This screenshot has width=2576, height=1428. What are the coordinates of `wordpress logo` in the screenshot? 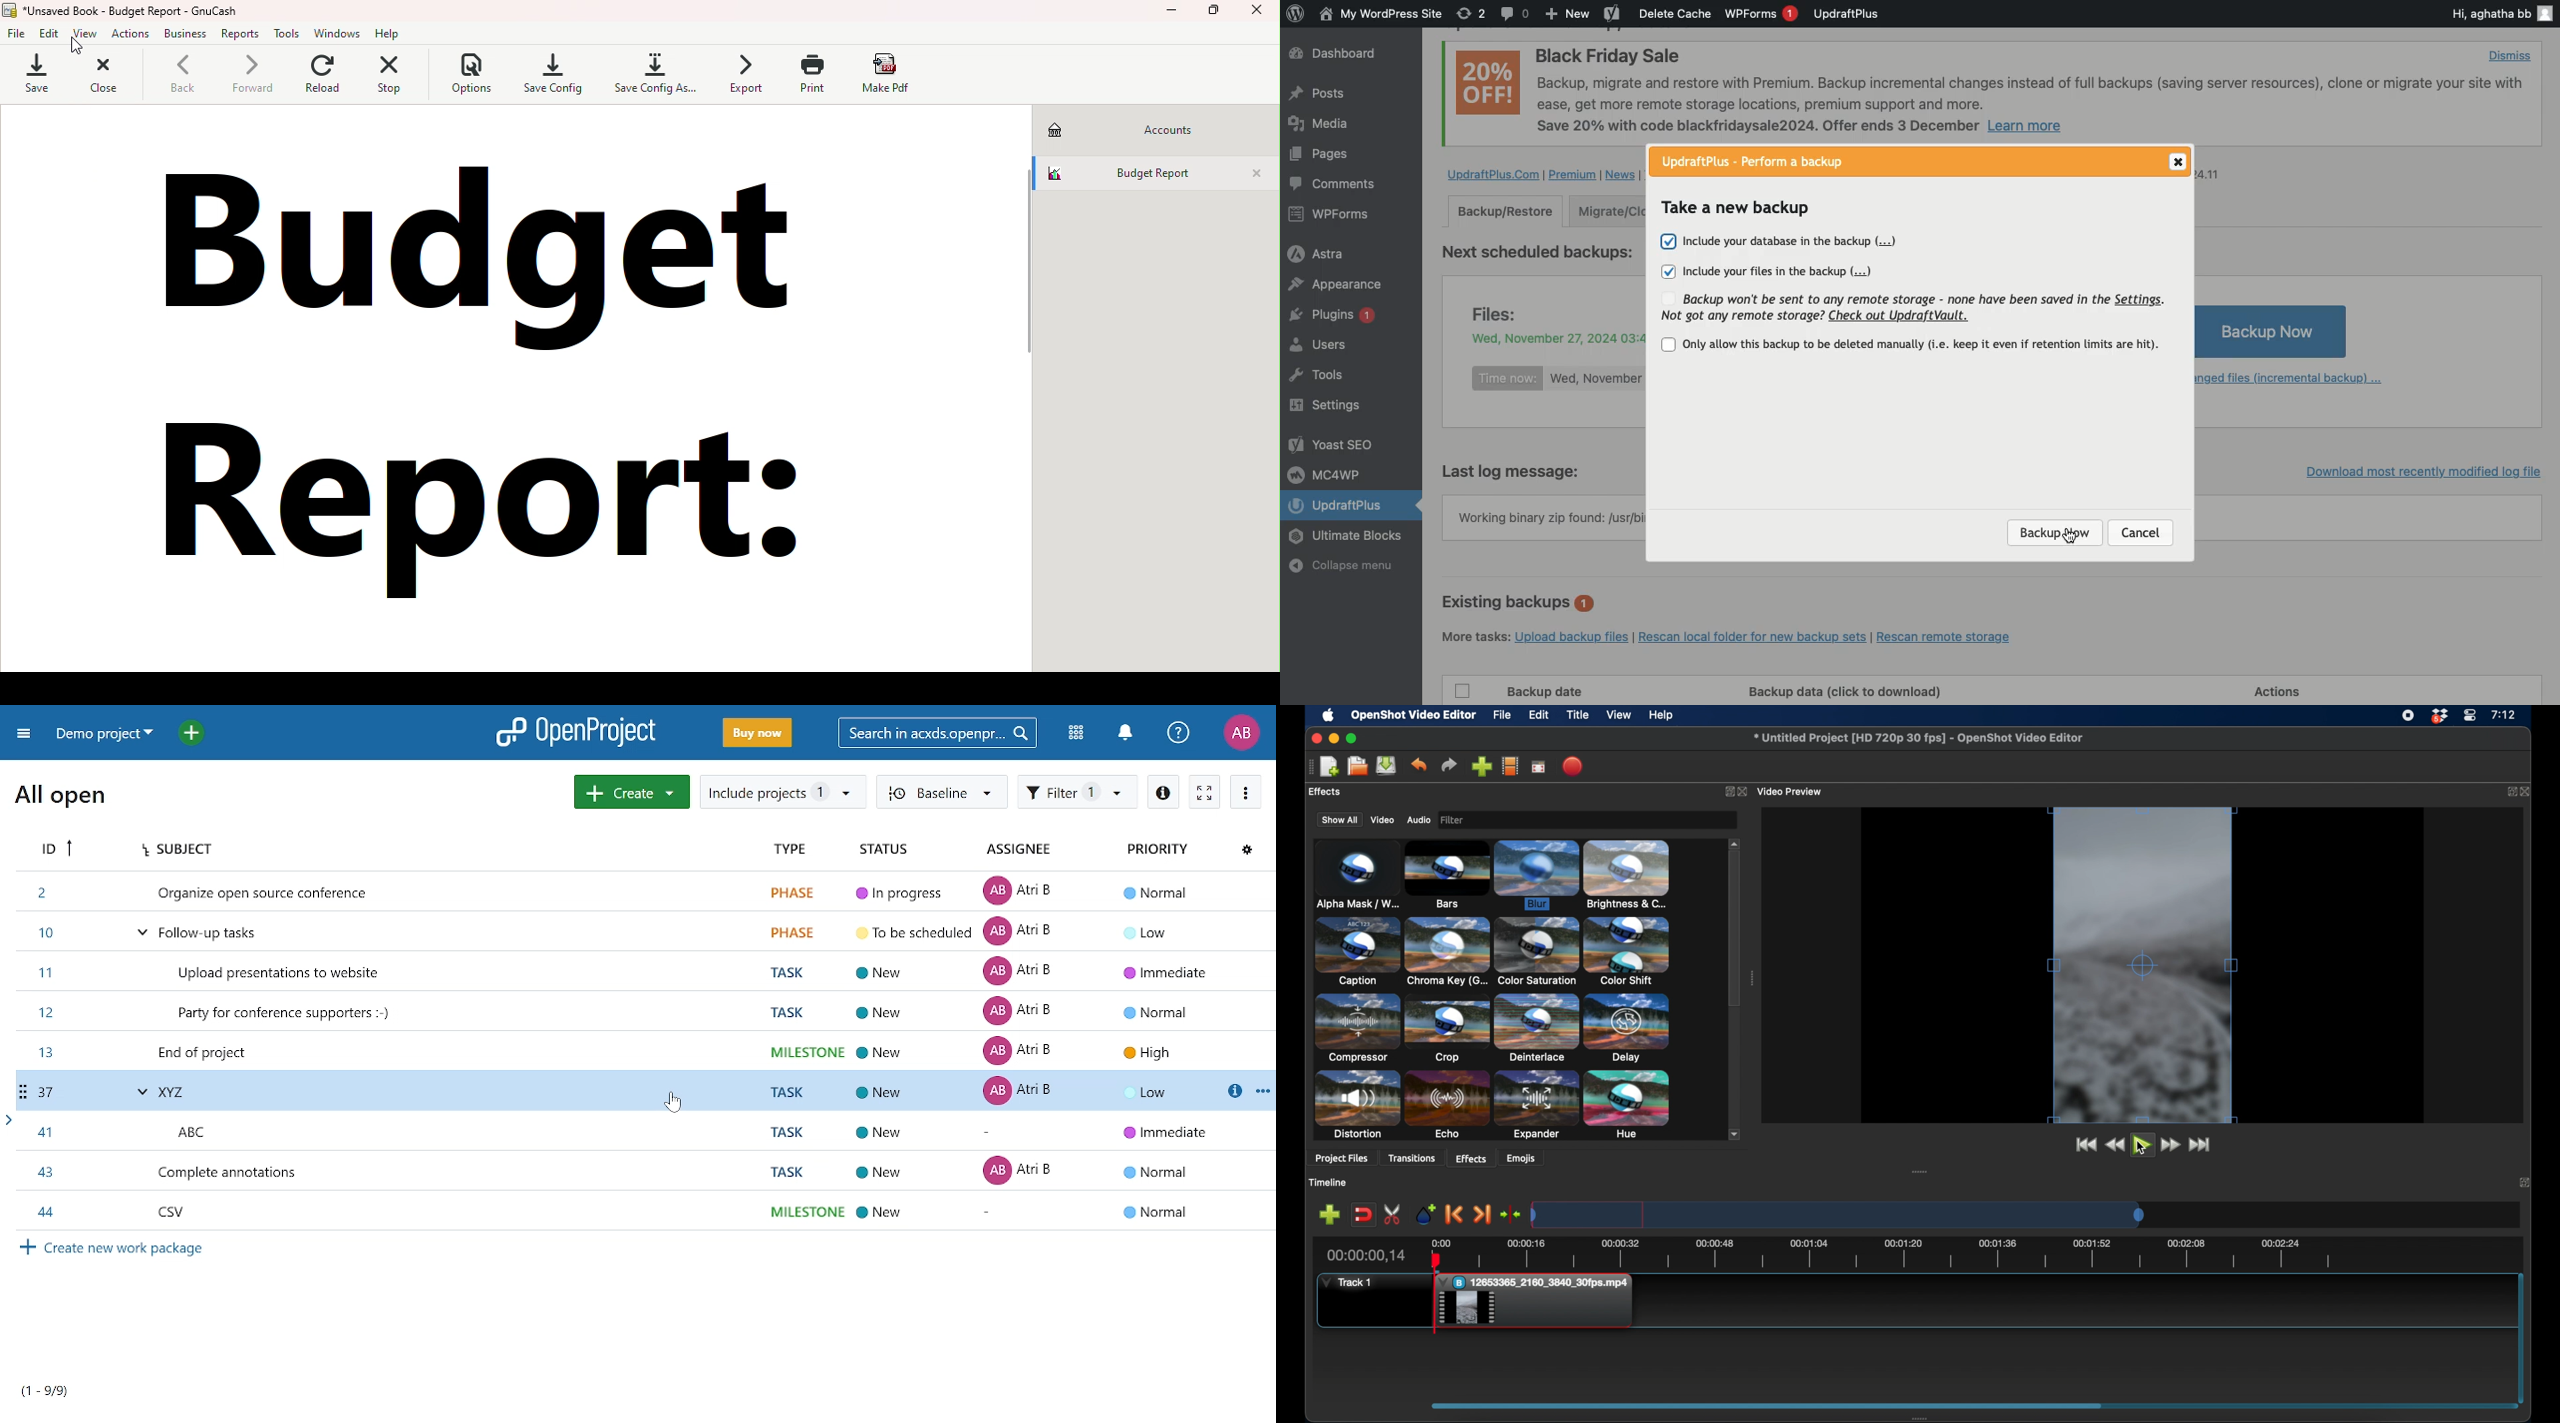 It's located at (1295, 13).